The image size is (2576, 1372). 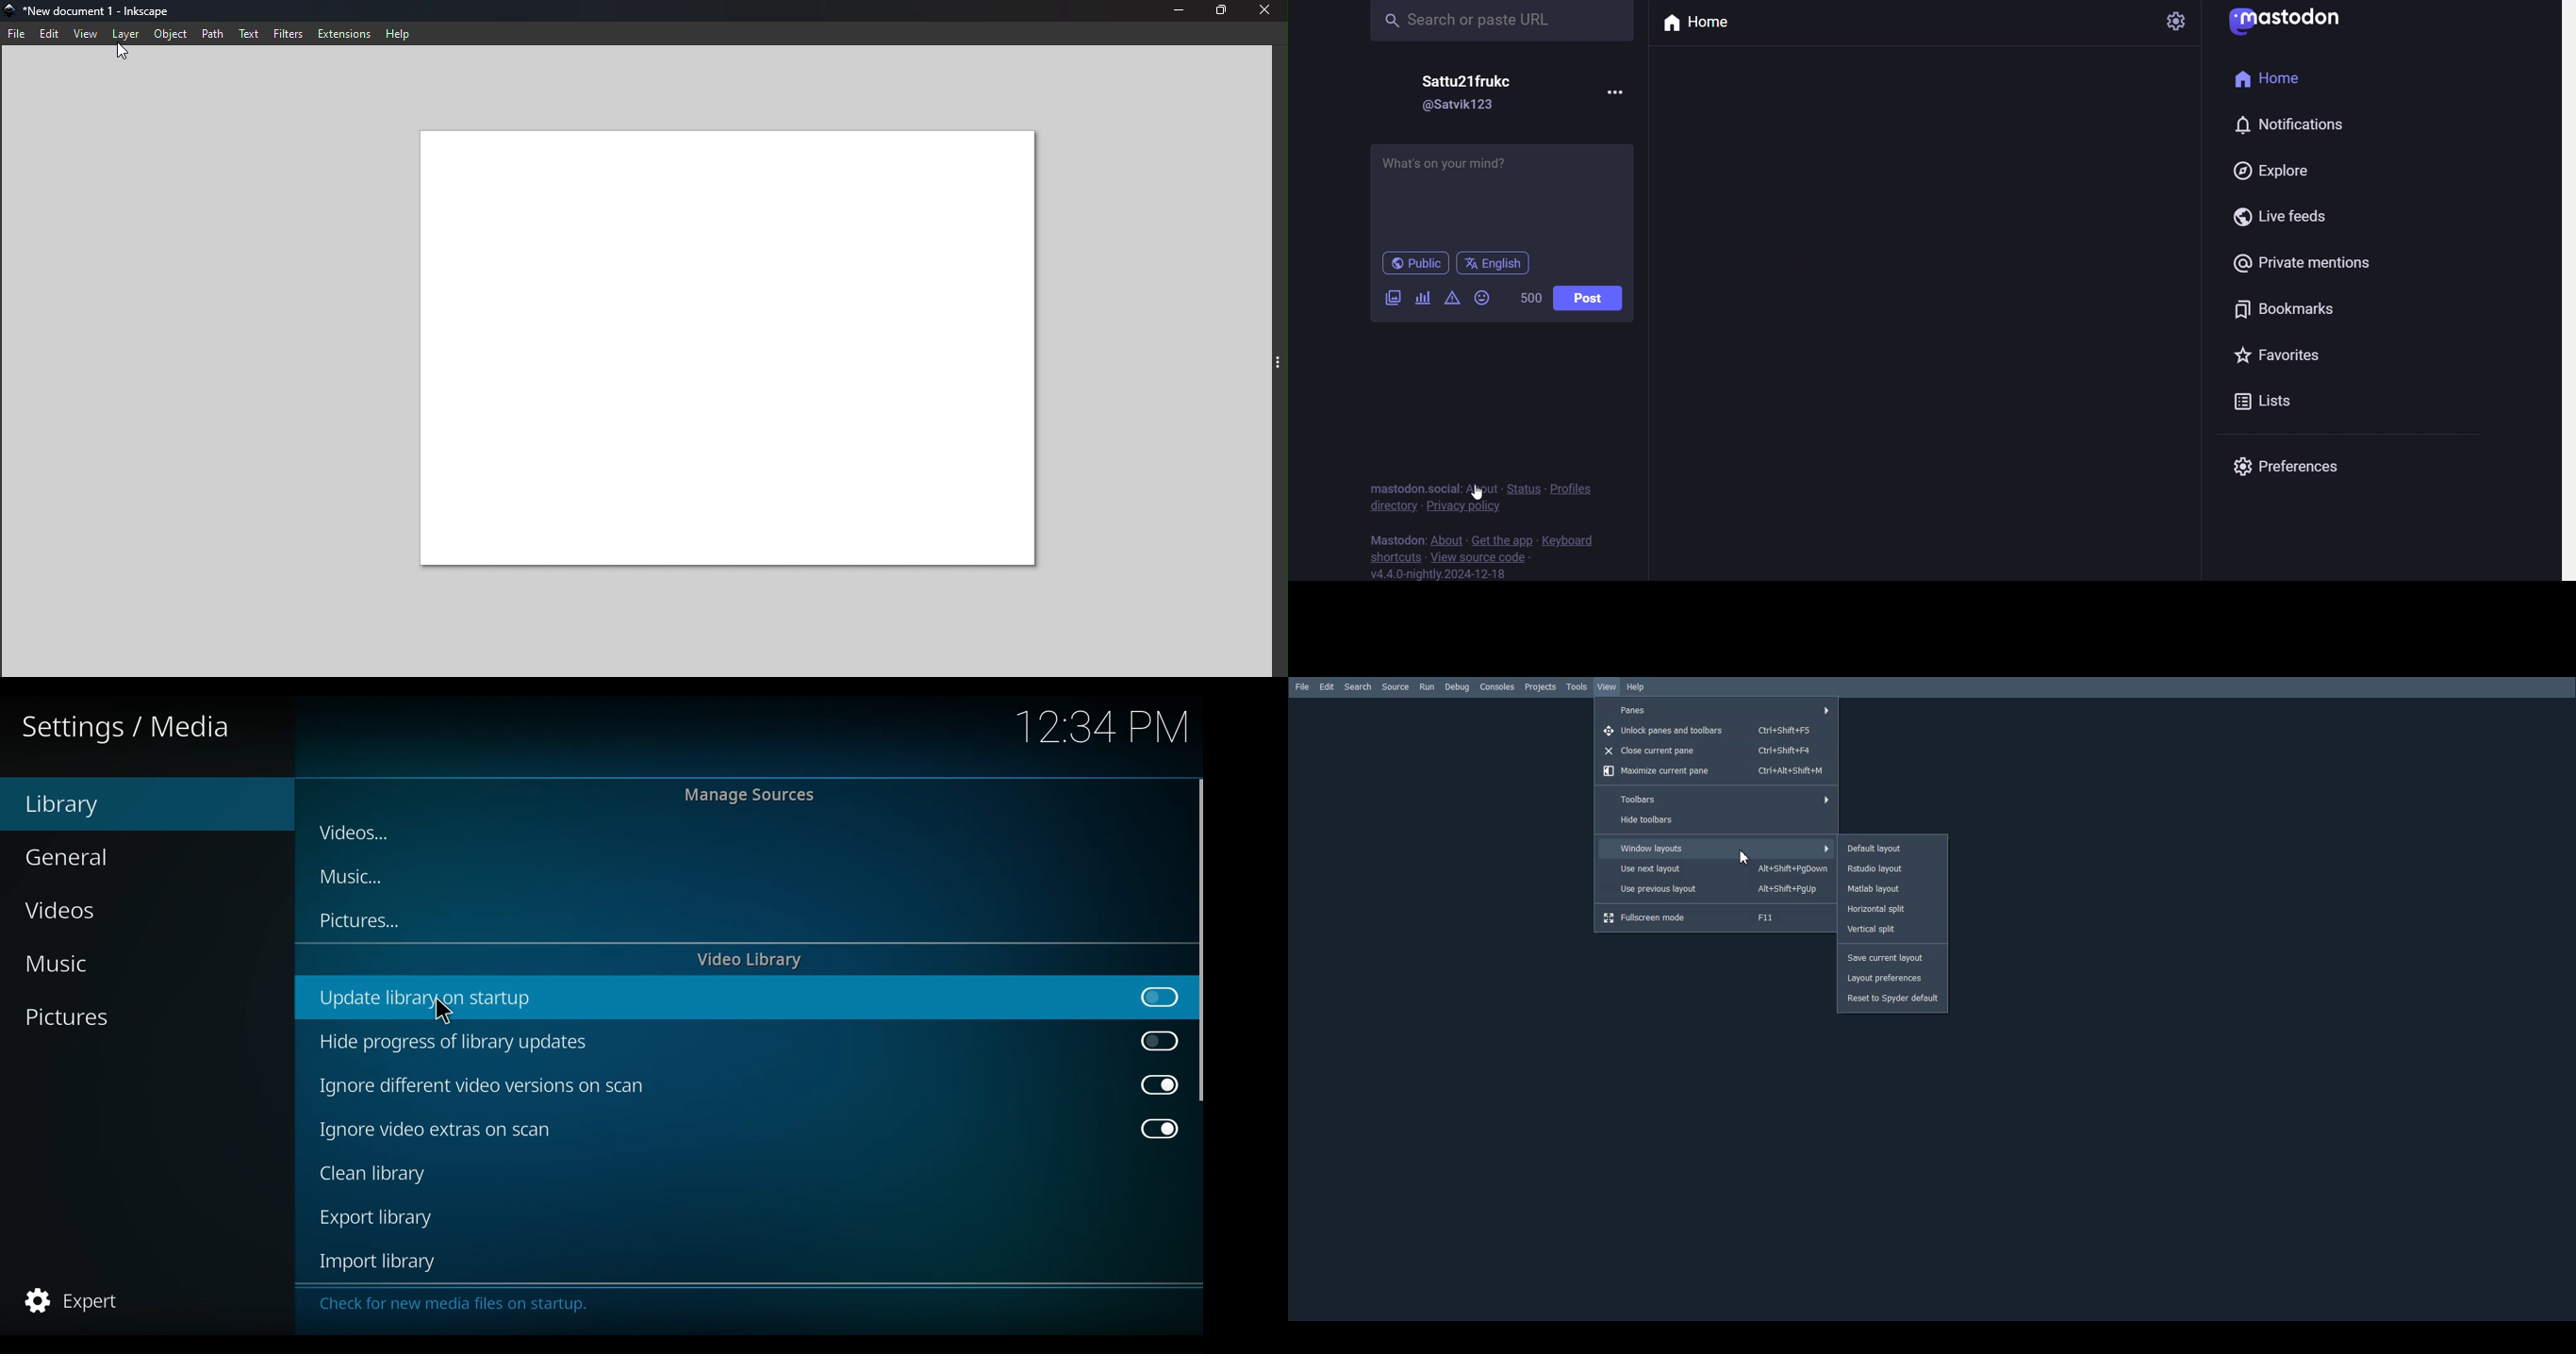 I want to click on Ignore different video version scans, so click(x=720, y=1087).